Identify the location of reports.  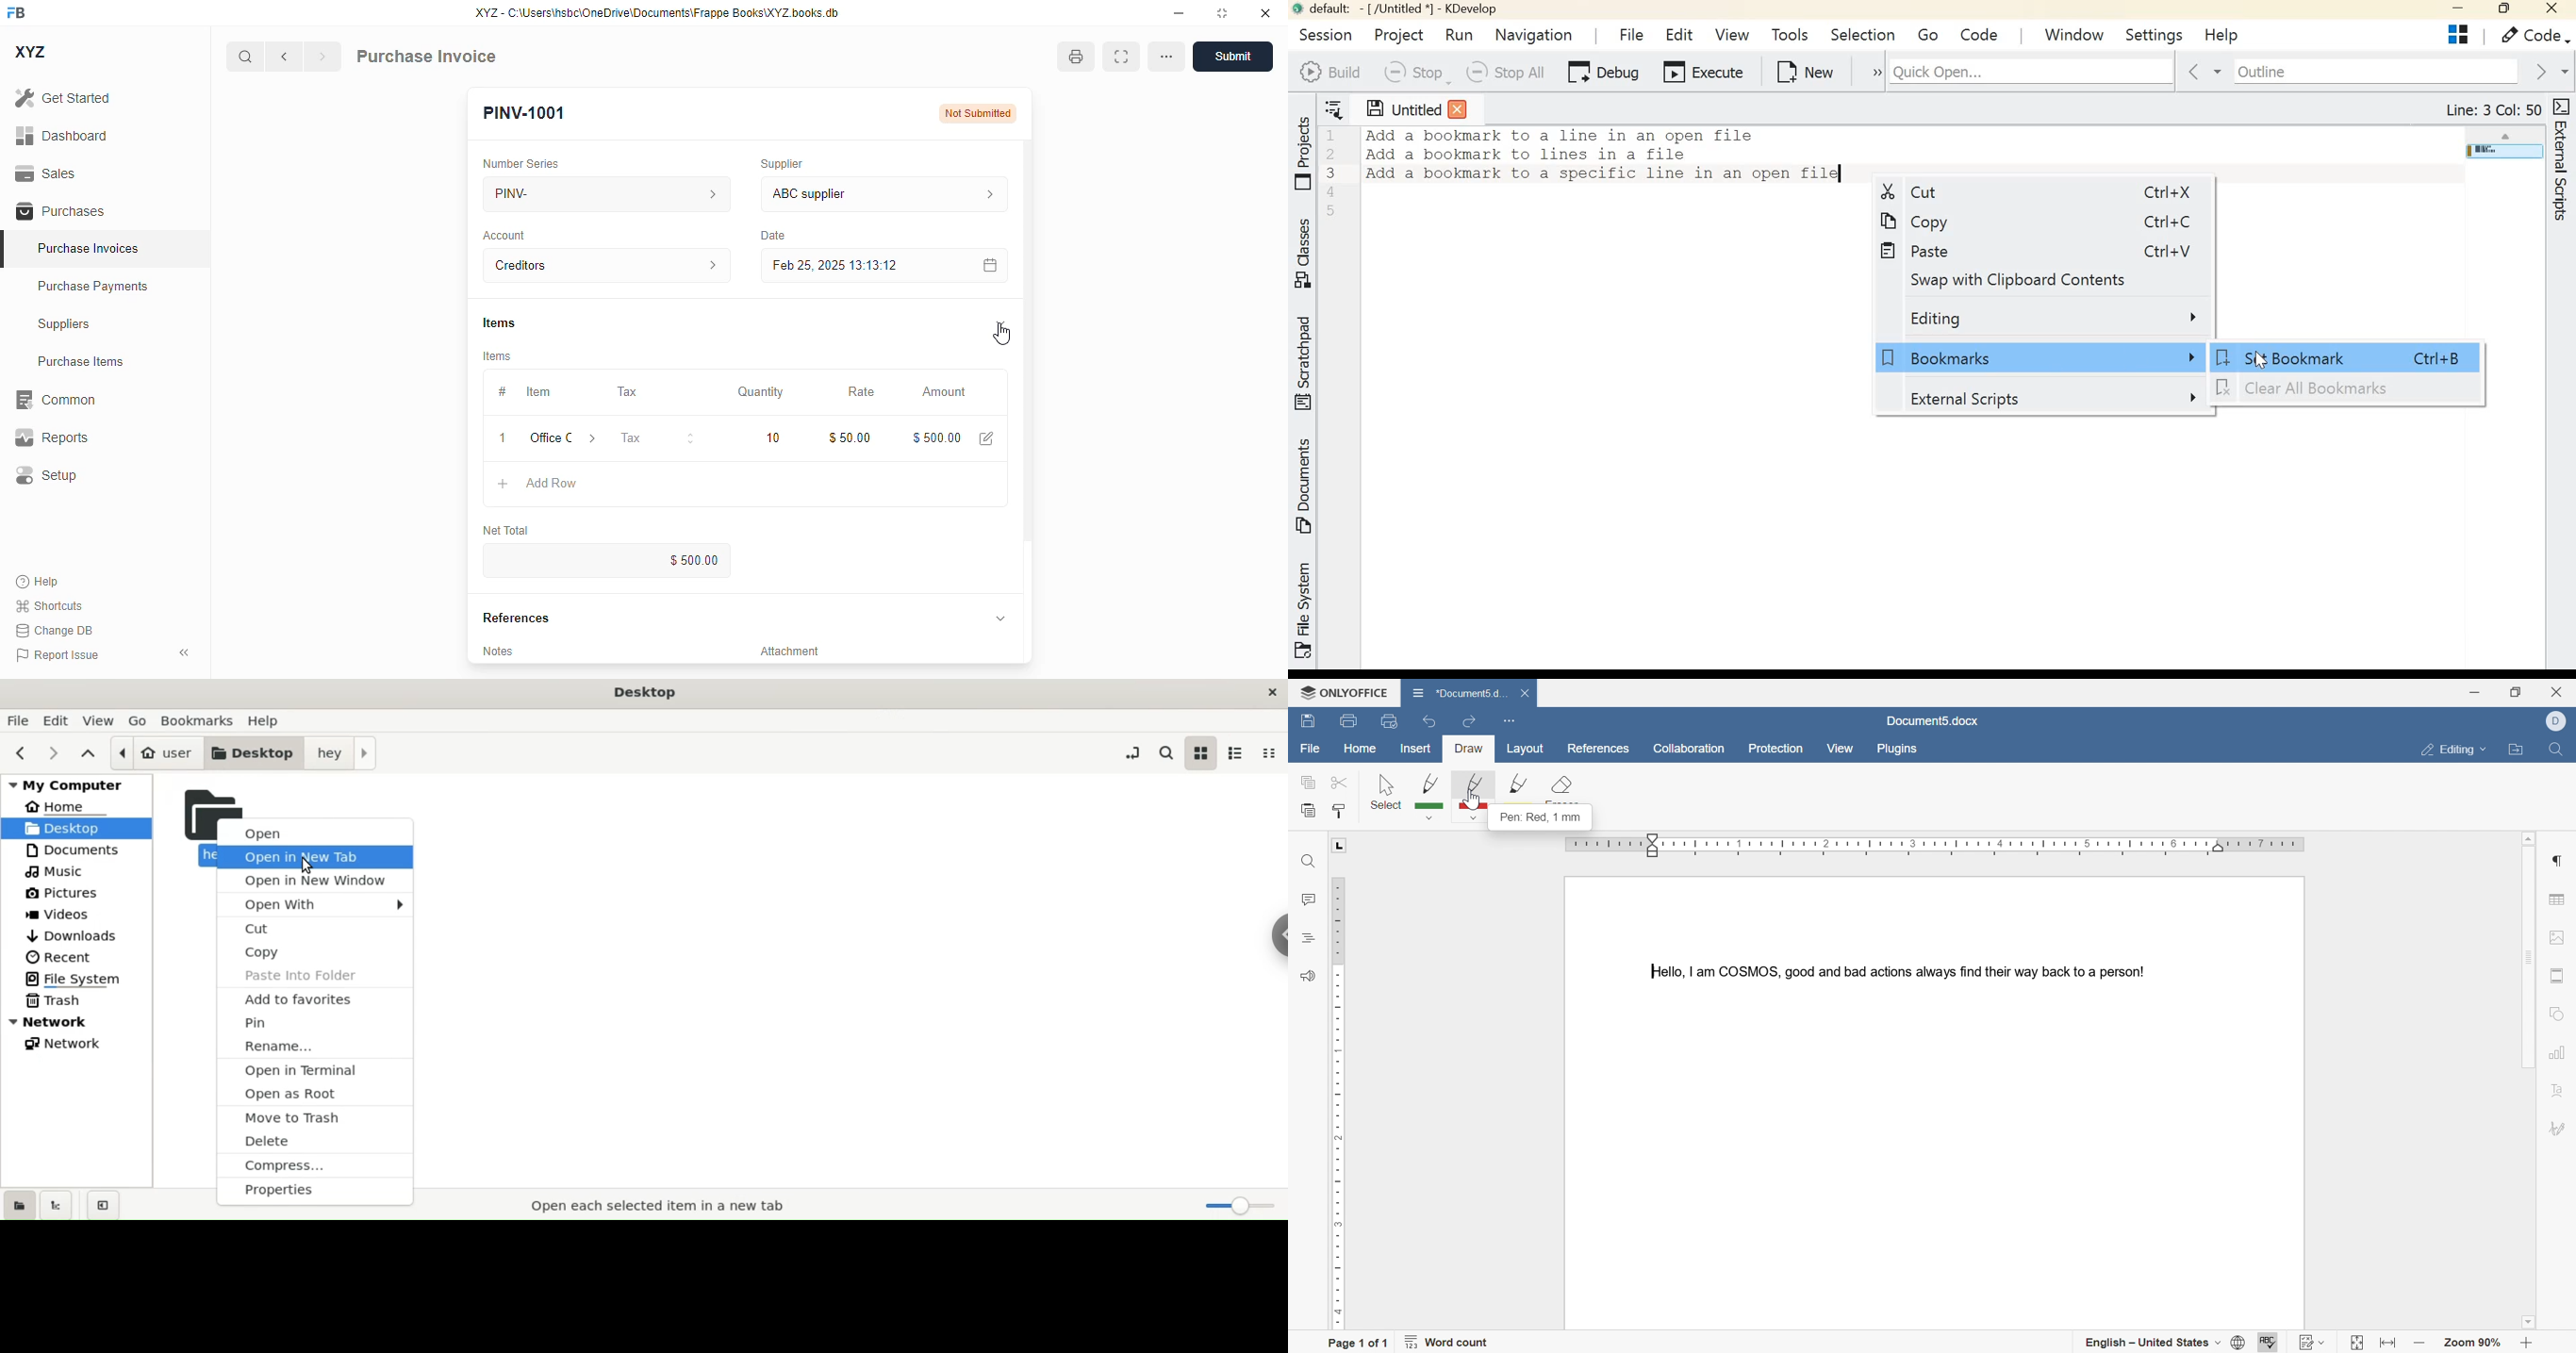
(52, 437).